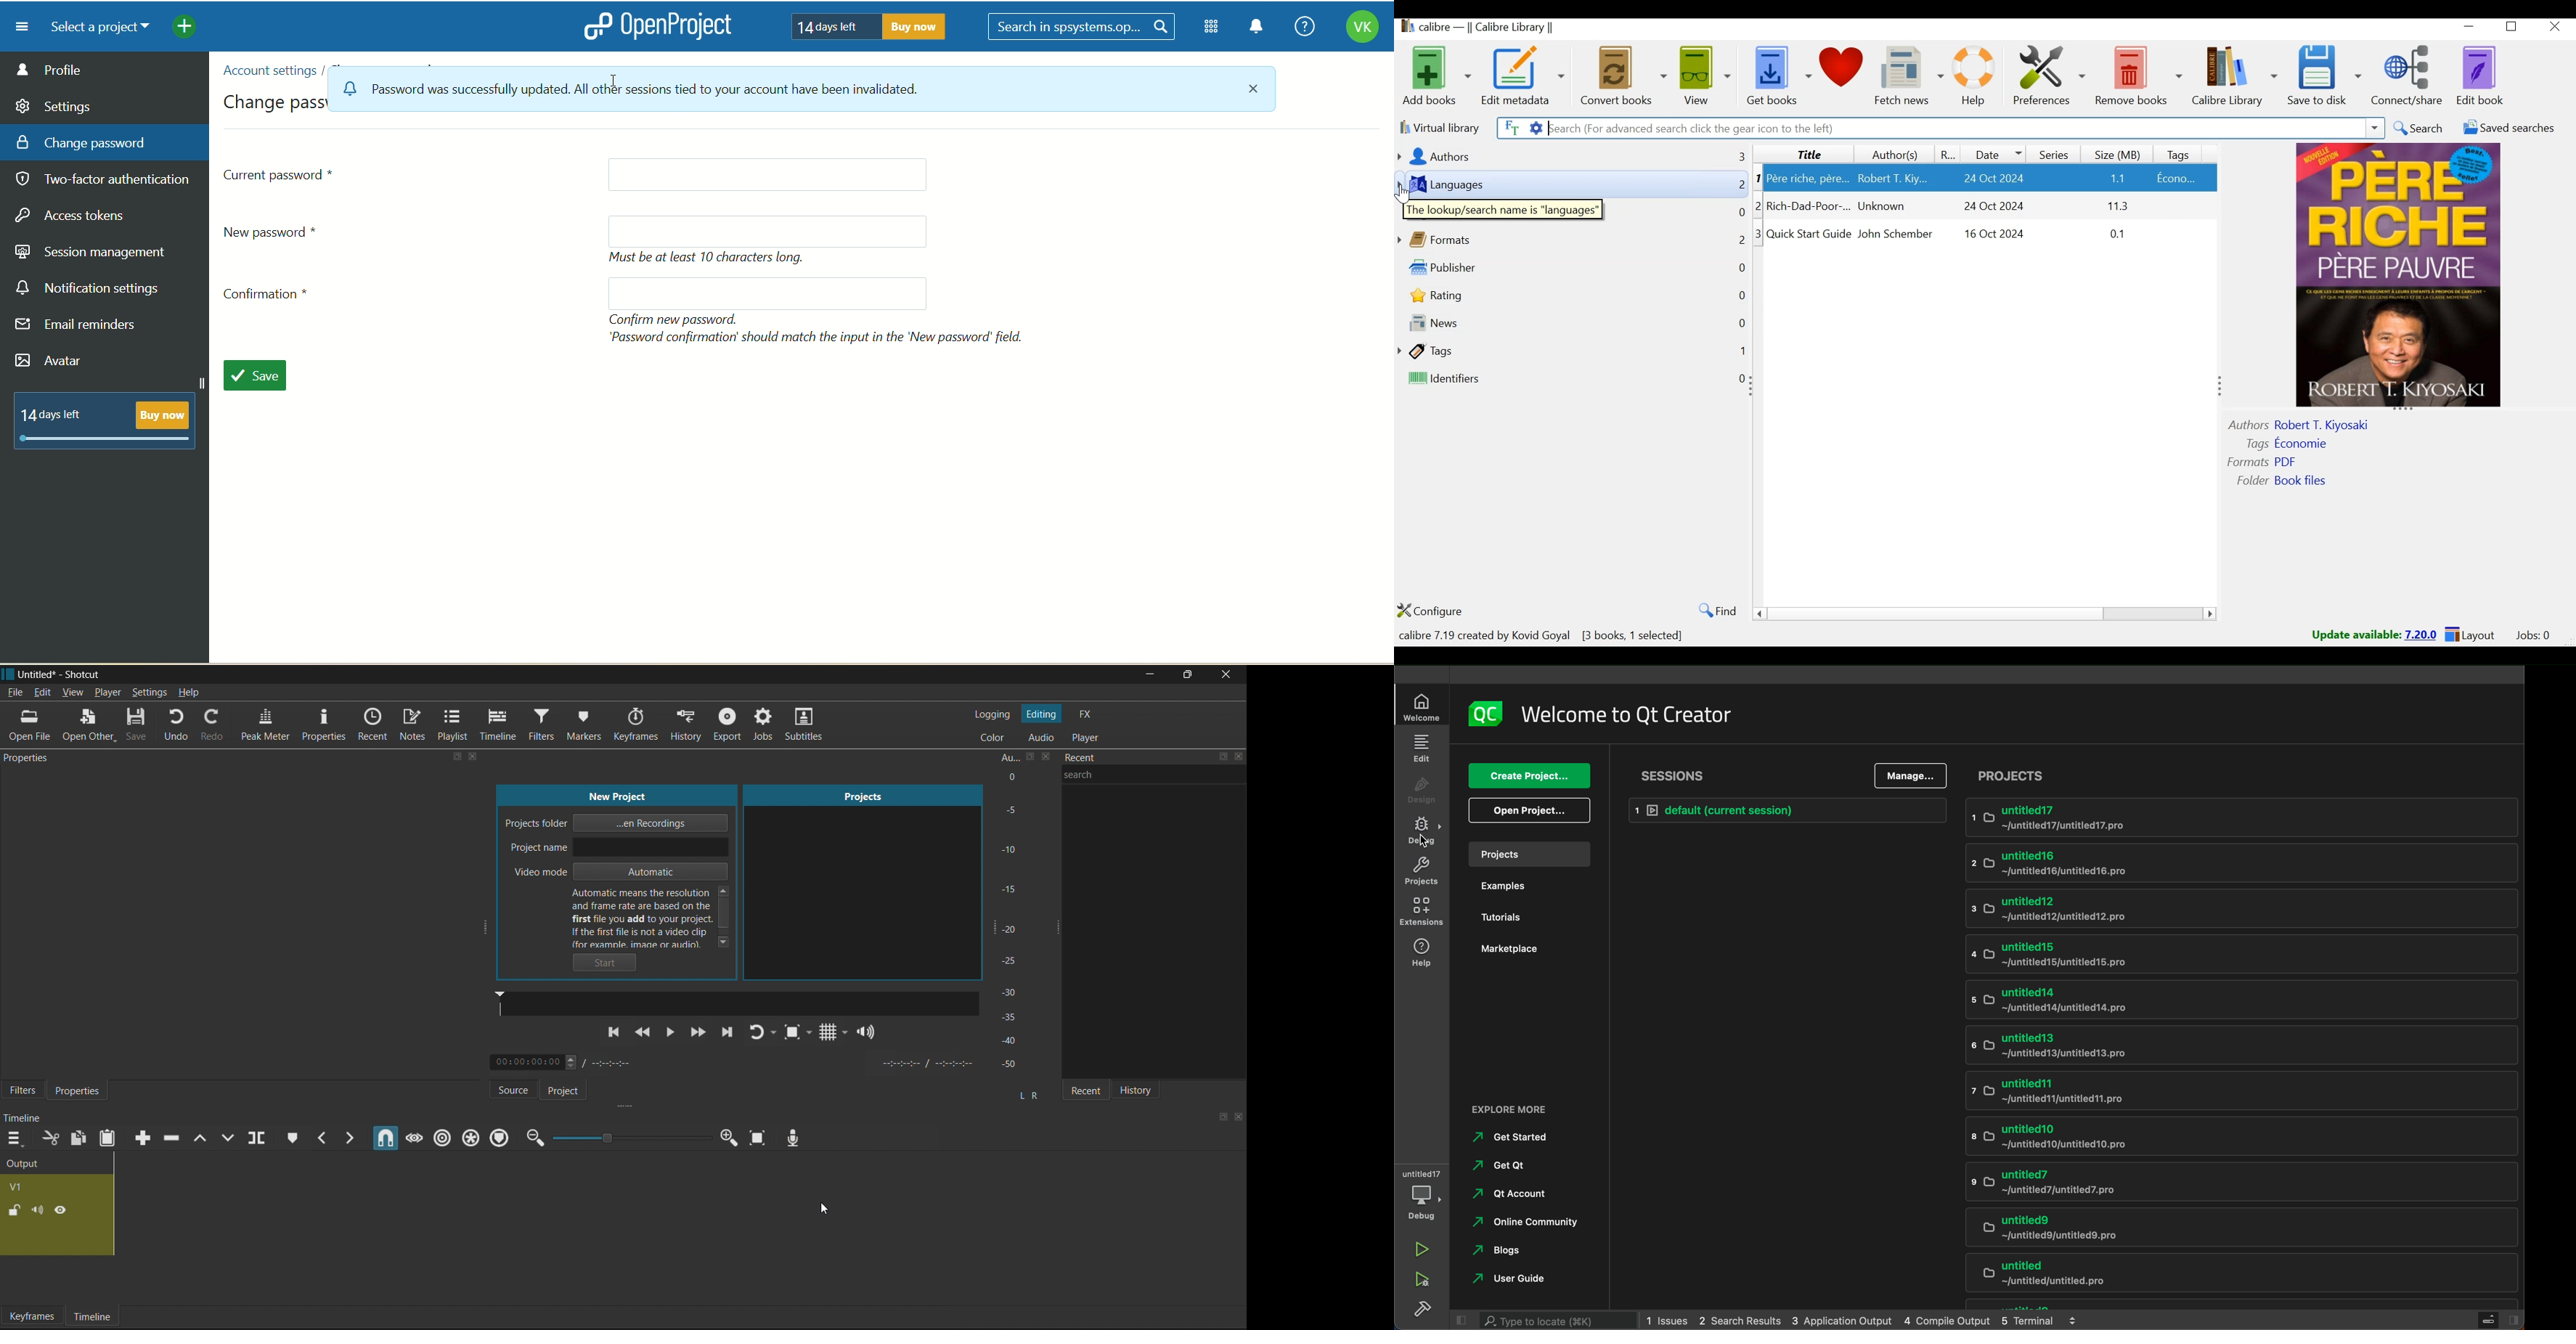 The image size is (2576, 1344). I want to click on configure, so click(1443, 611).